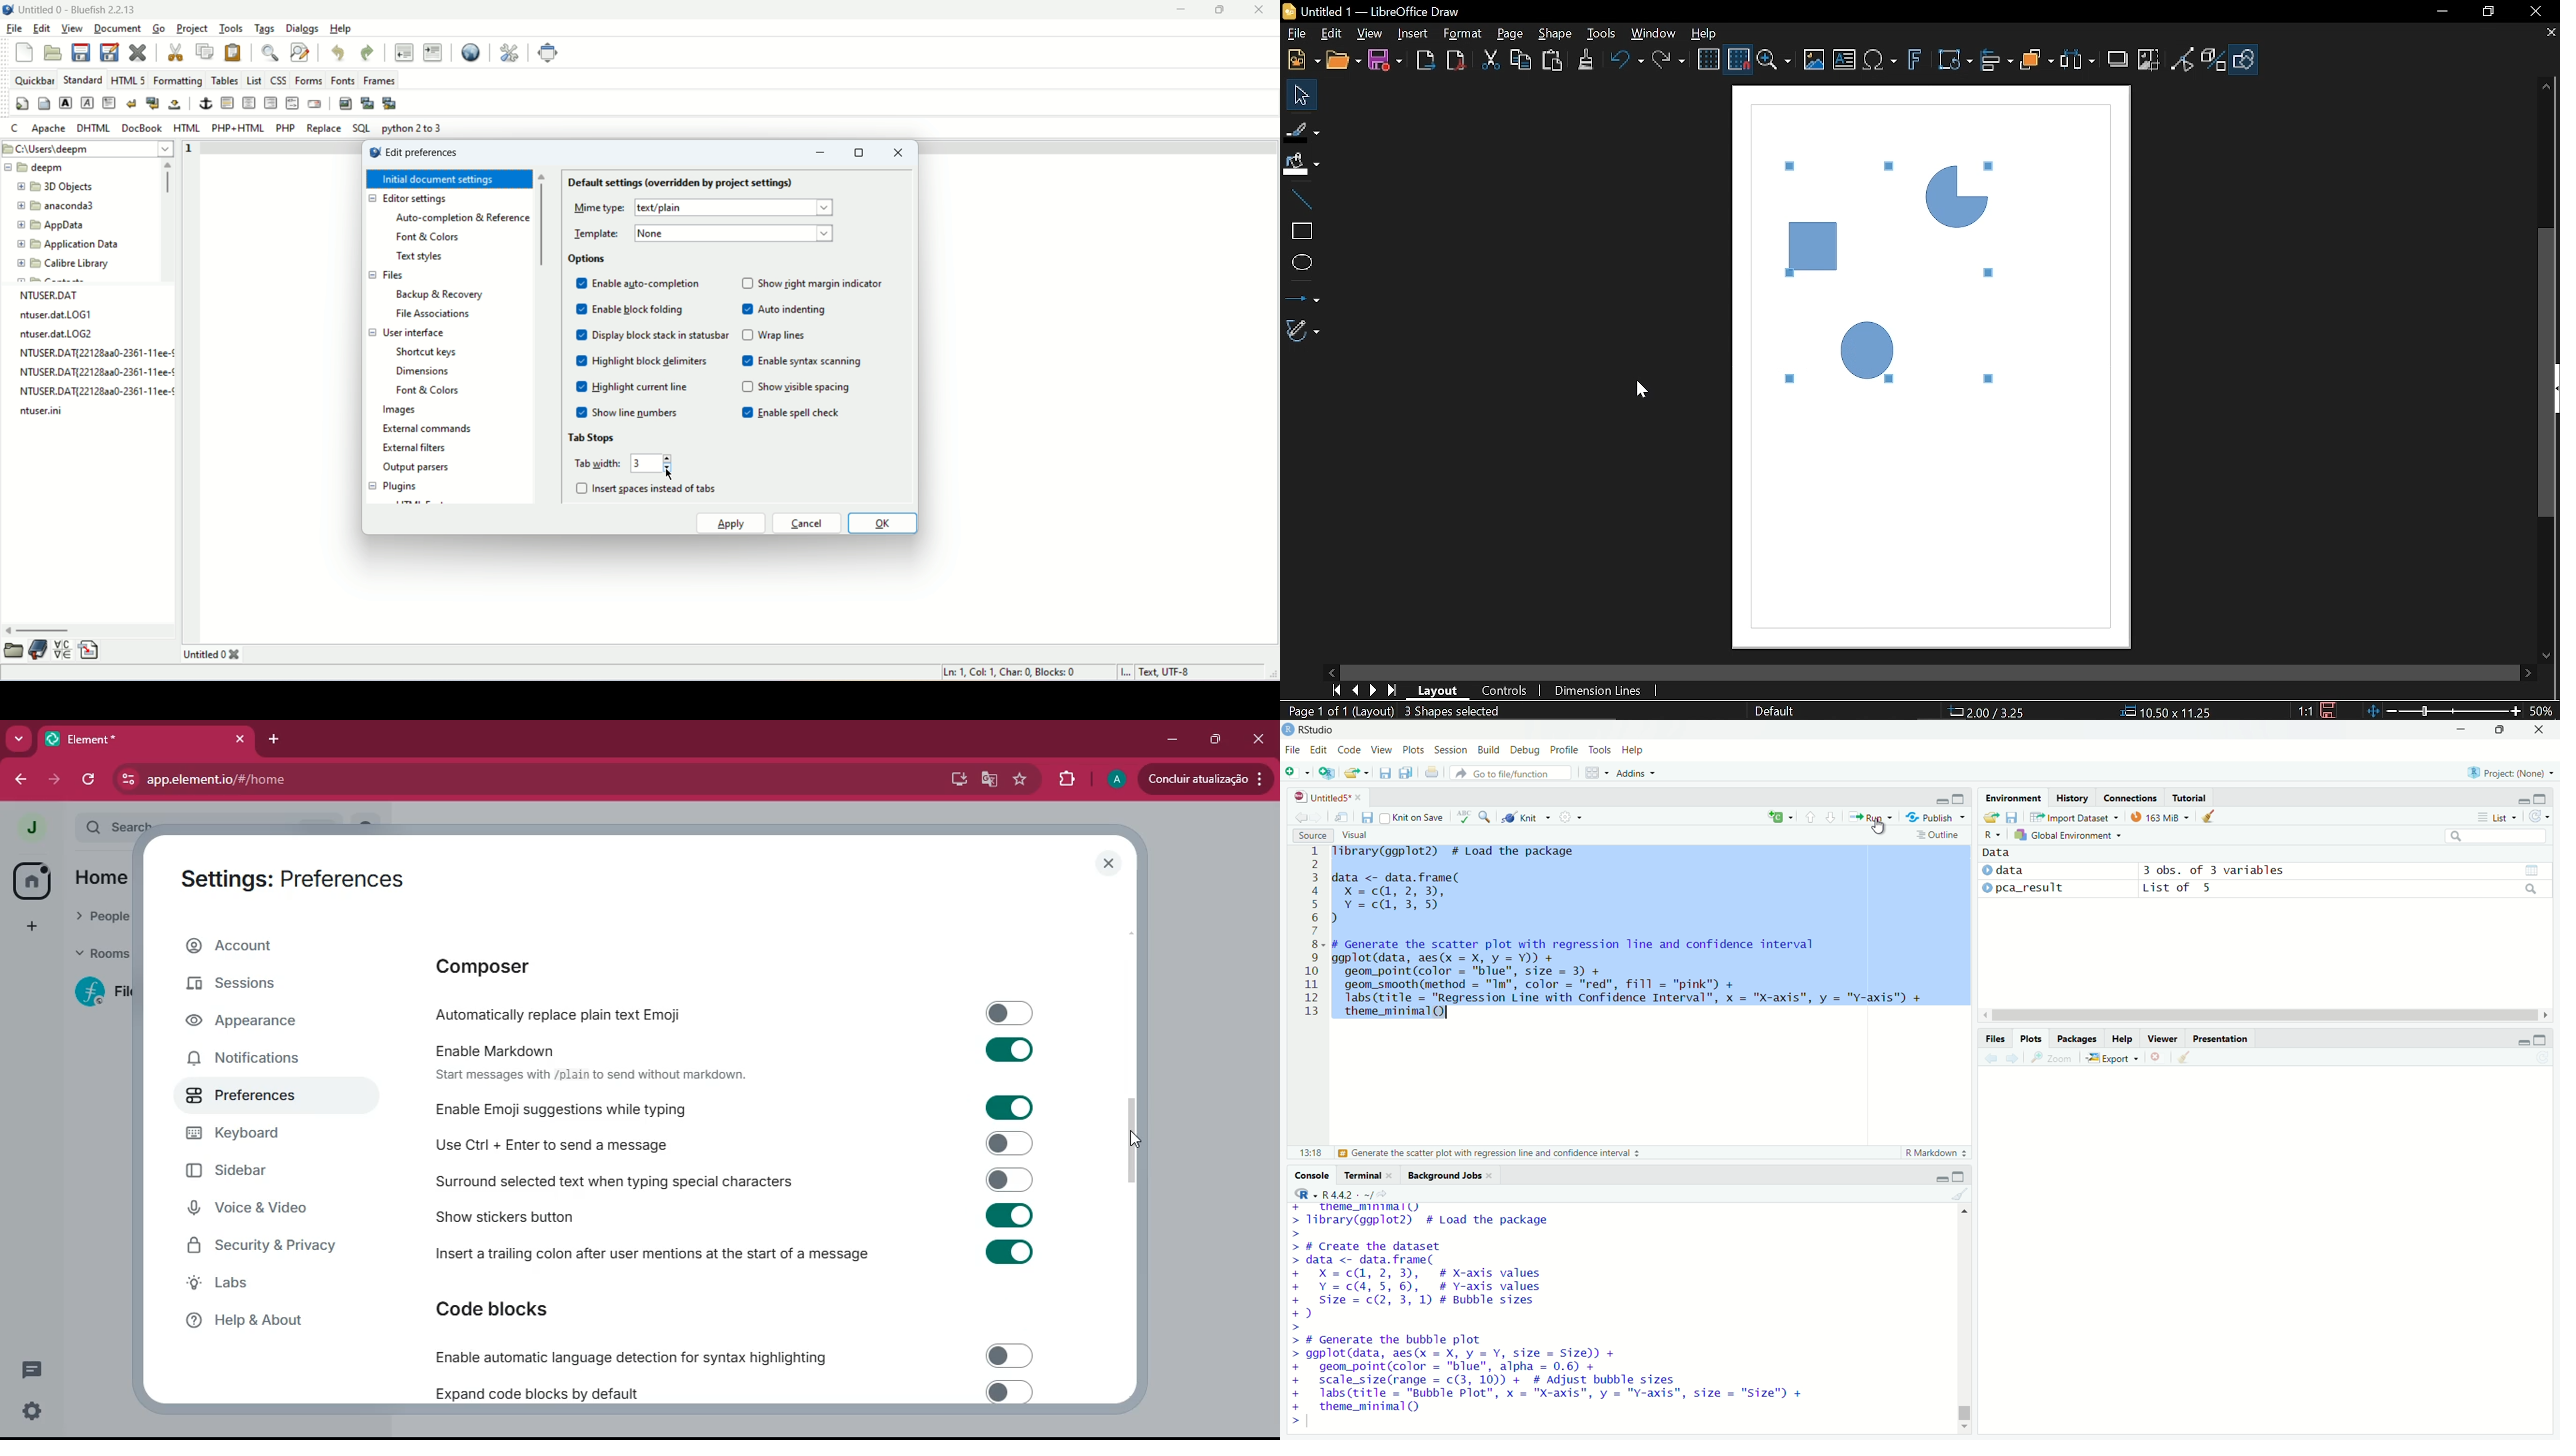  What do you see at coordinates (2541, 1039) in the screenshot?
I see `expand` at bounding box center [2541, 1039].